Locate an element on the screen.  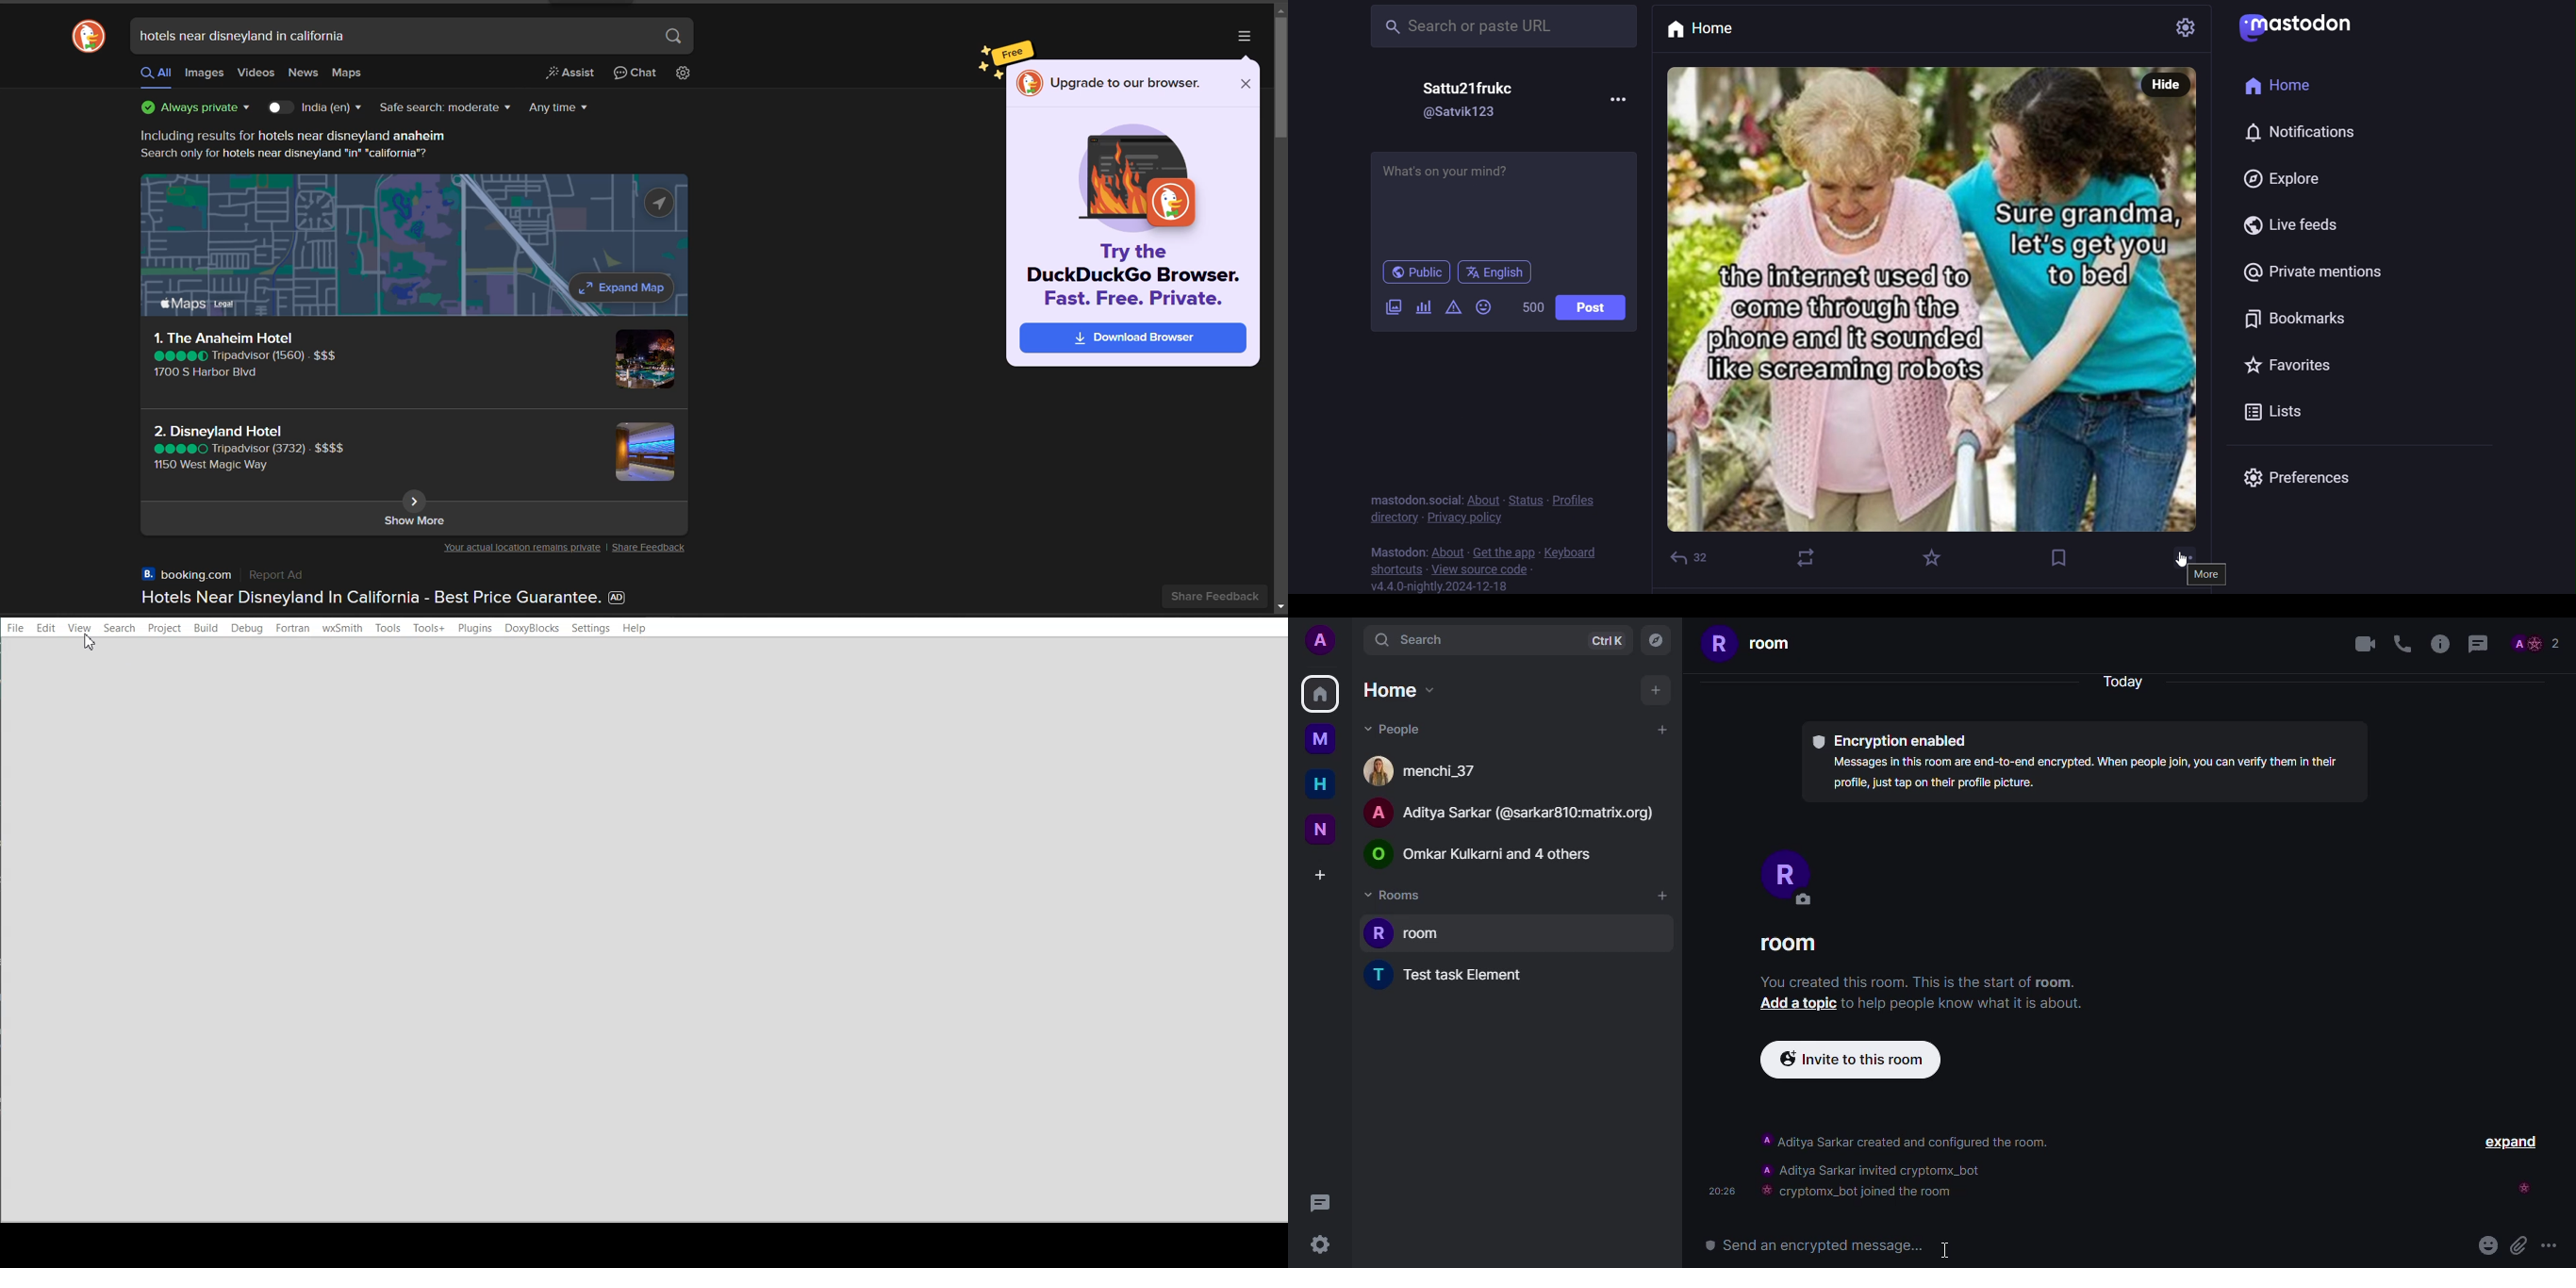
more is located at coordinates (2208, 575).